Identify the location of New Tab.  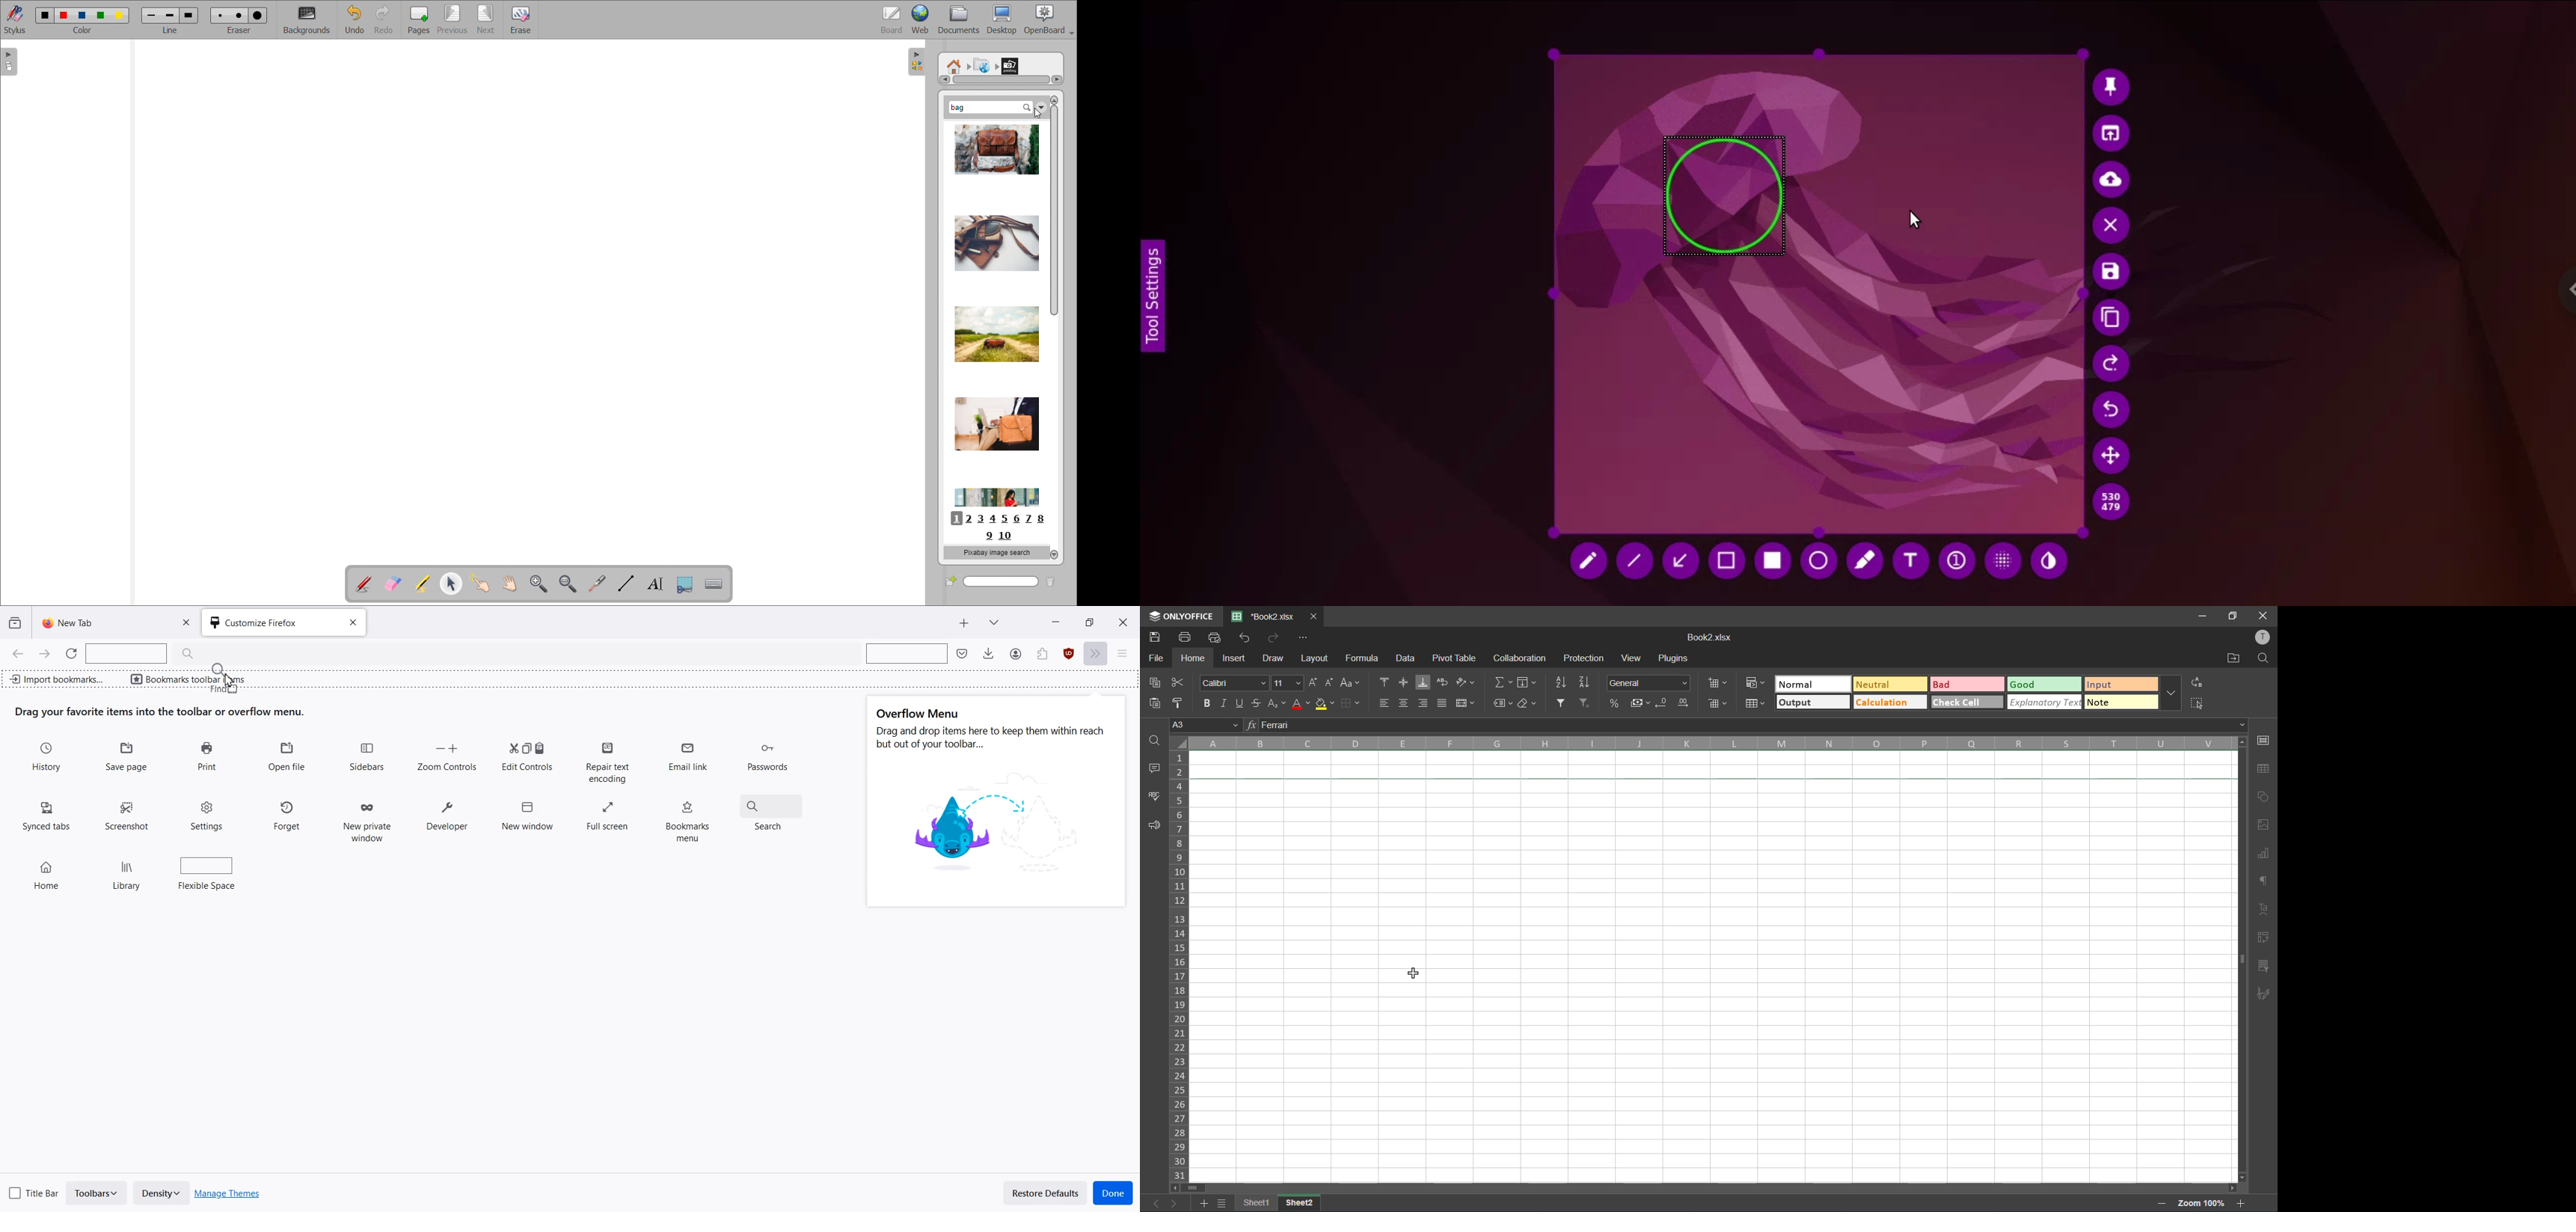
(965, 623).